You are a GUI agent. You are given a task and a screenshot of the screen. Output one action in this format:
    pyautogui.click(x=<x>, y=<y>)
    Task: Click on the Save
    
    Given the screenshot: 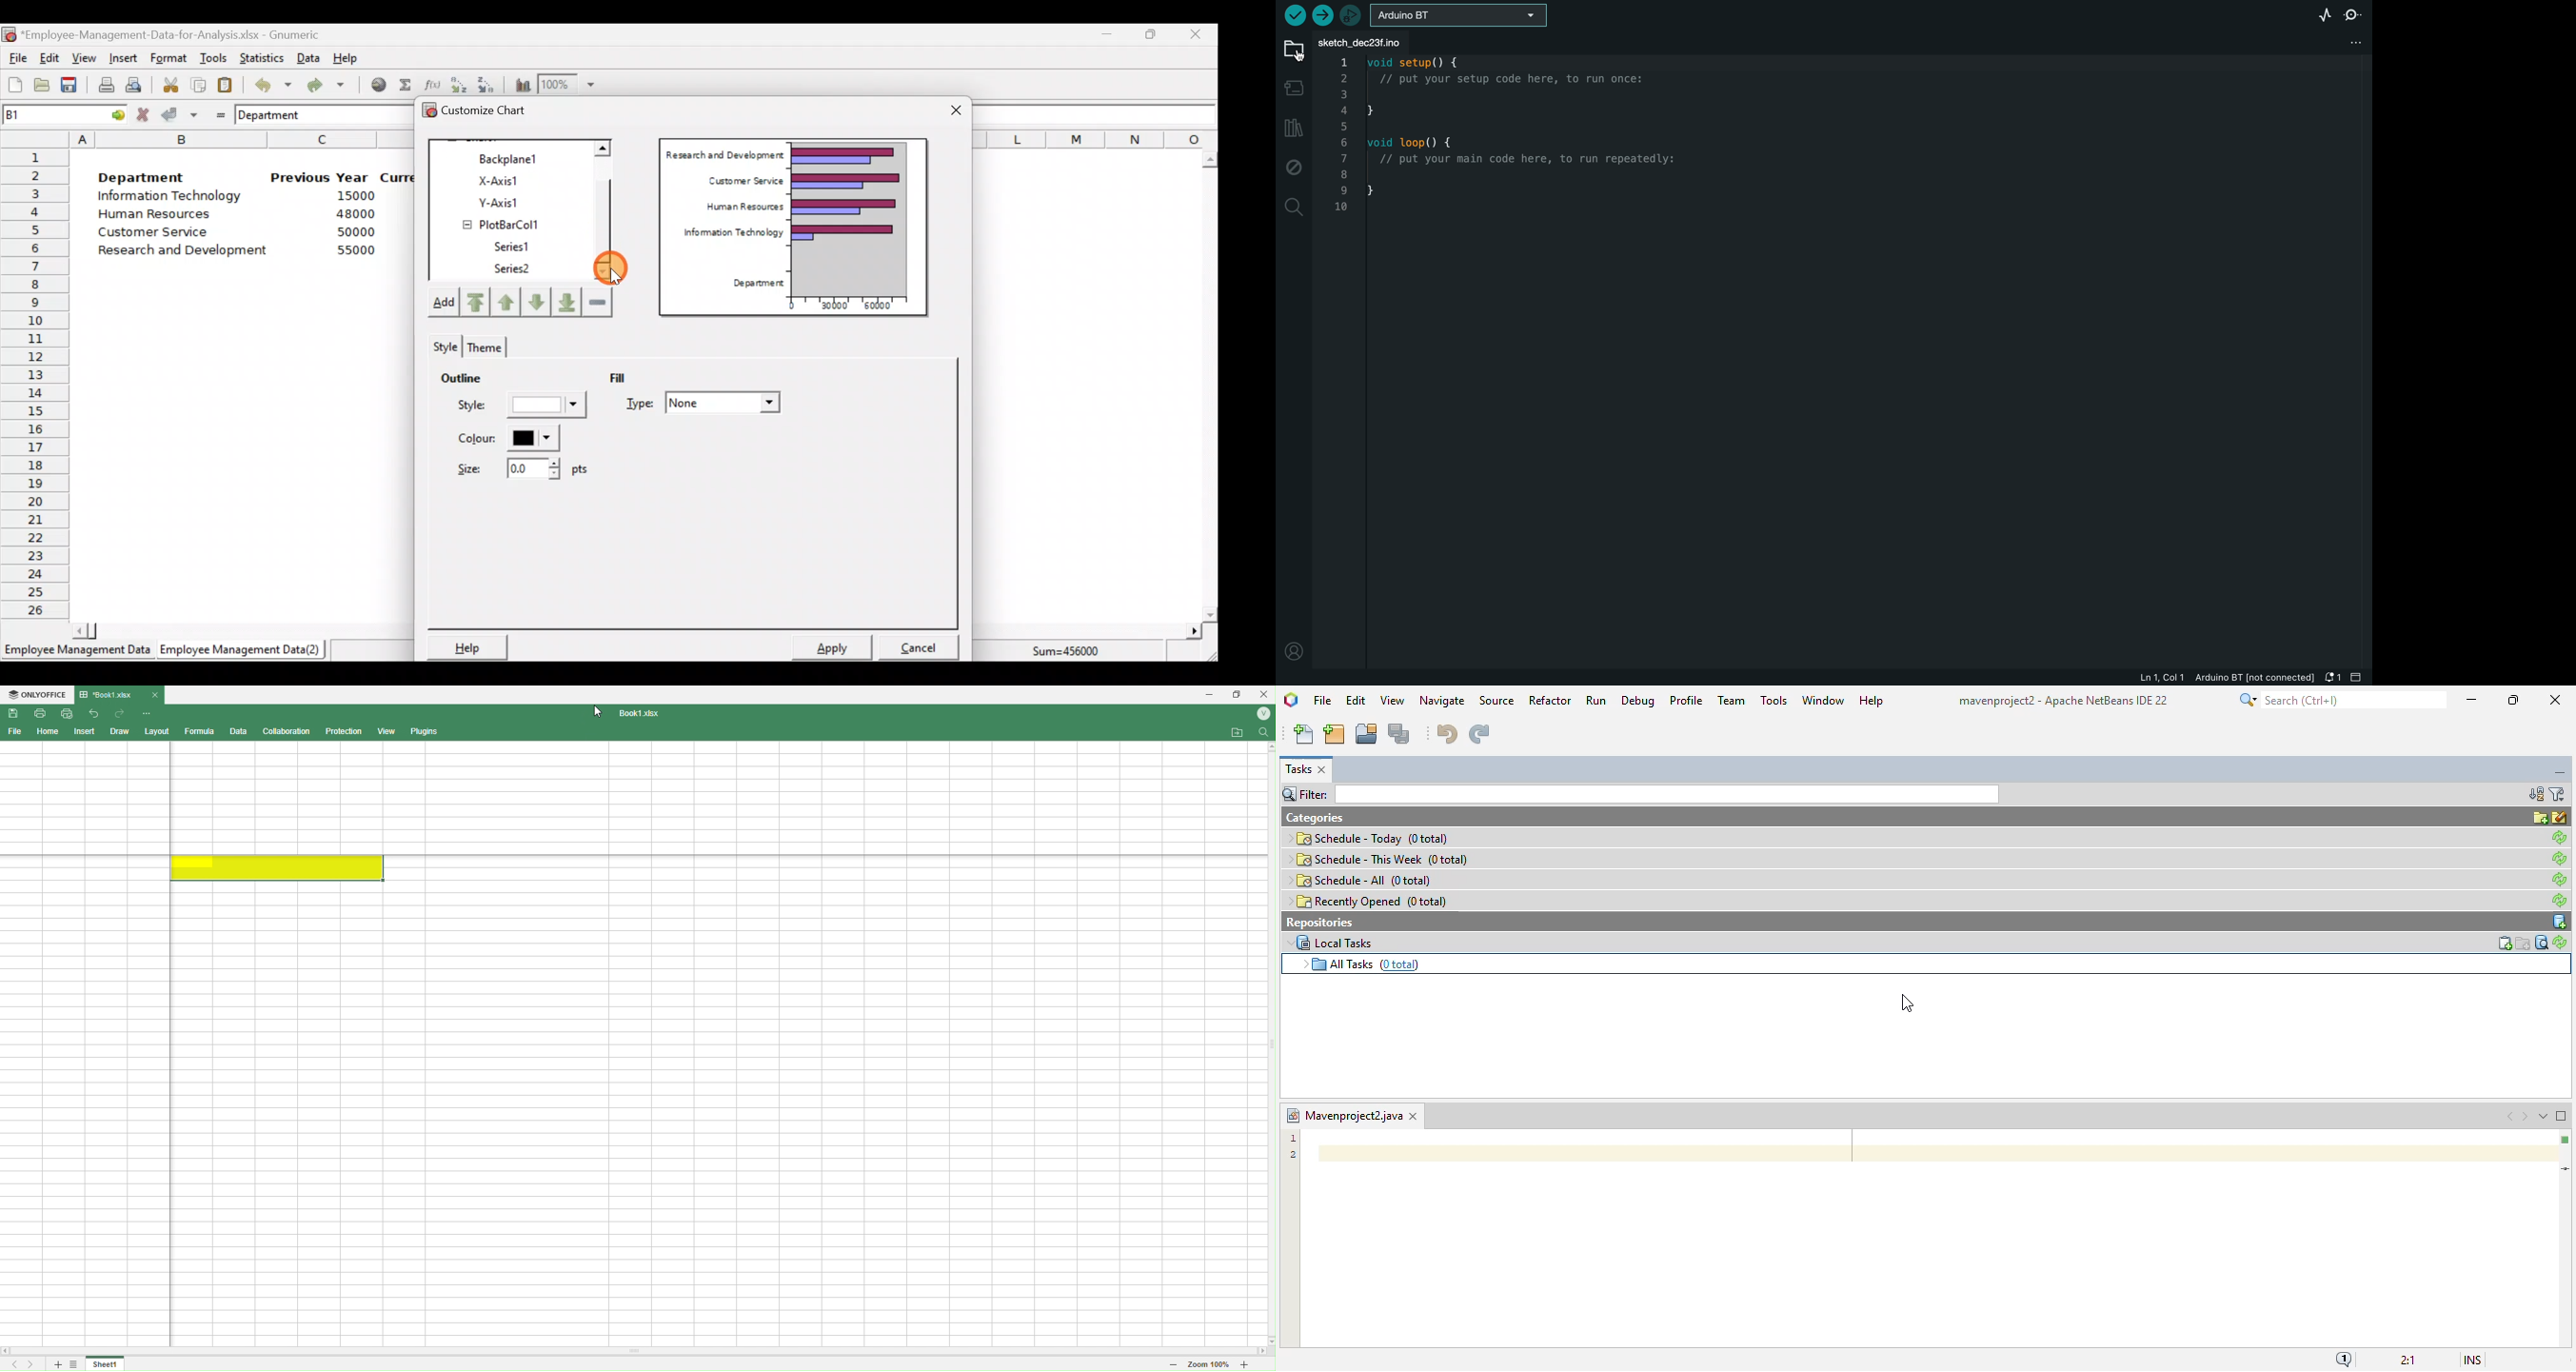 What is the action you would take?
    pyautogui.click(x=14, y=713)
    